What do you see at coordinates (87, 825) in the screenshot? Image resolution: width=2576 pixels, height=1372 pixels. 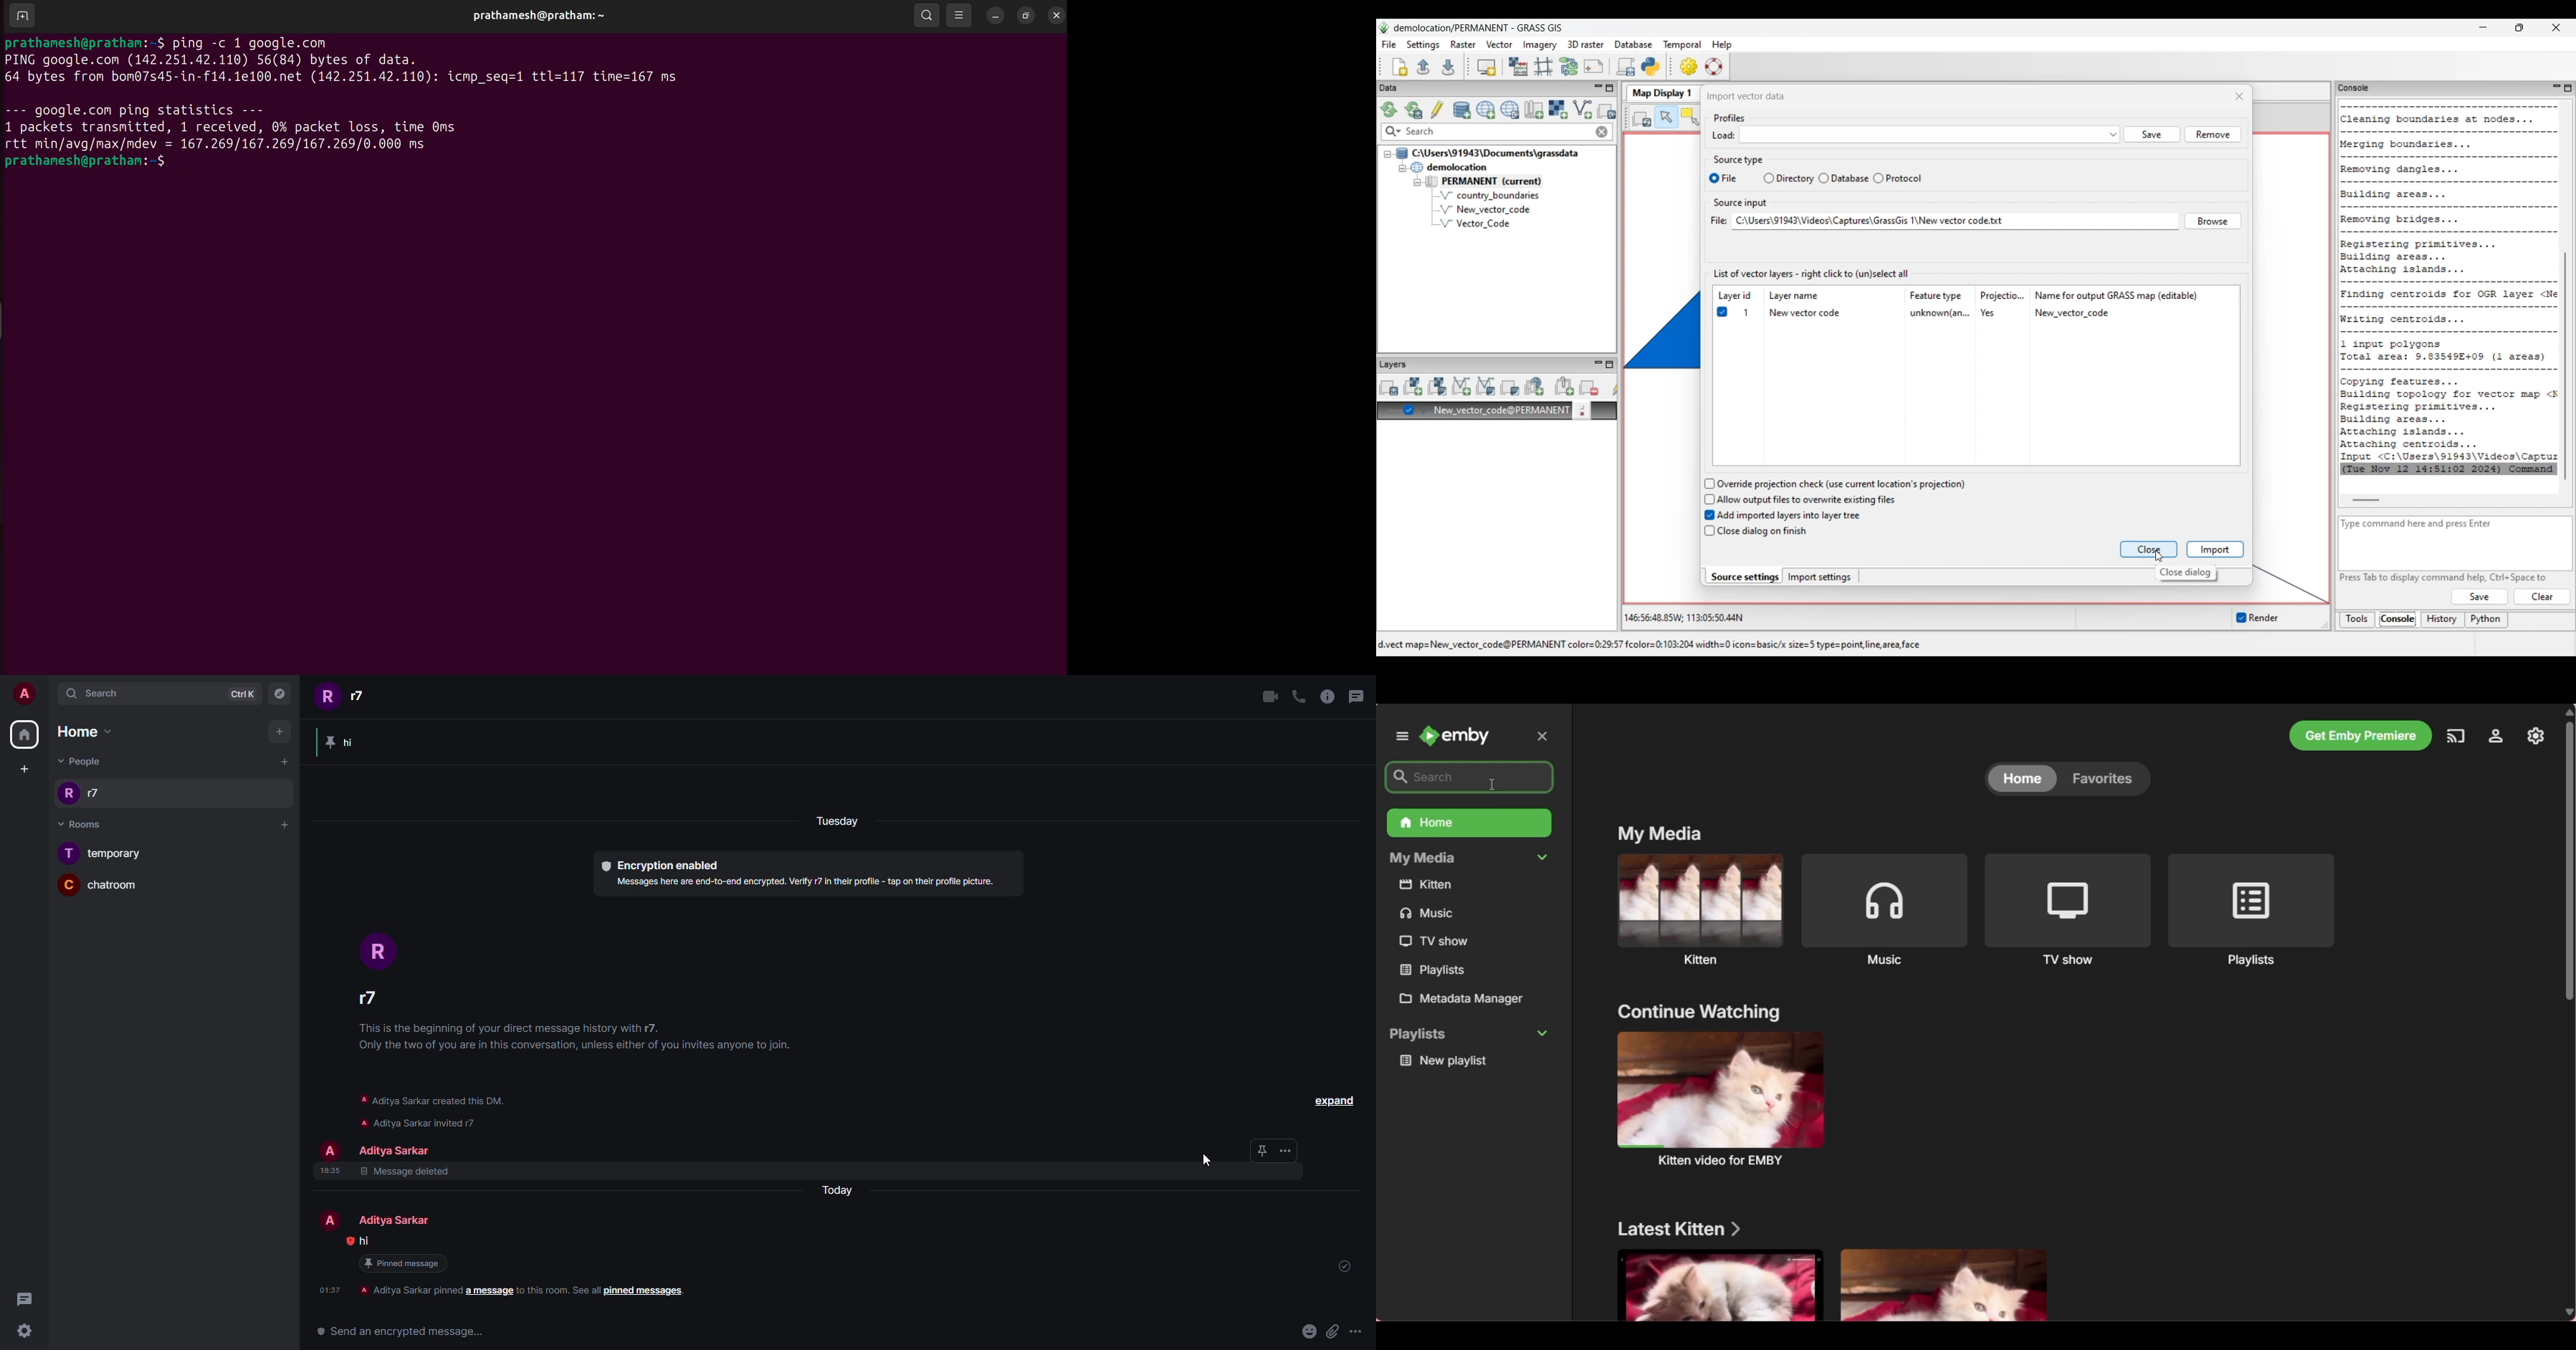 I see `rooms` at bounding box center [87, 825].